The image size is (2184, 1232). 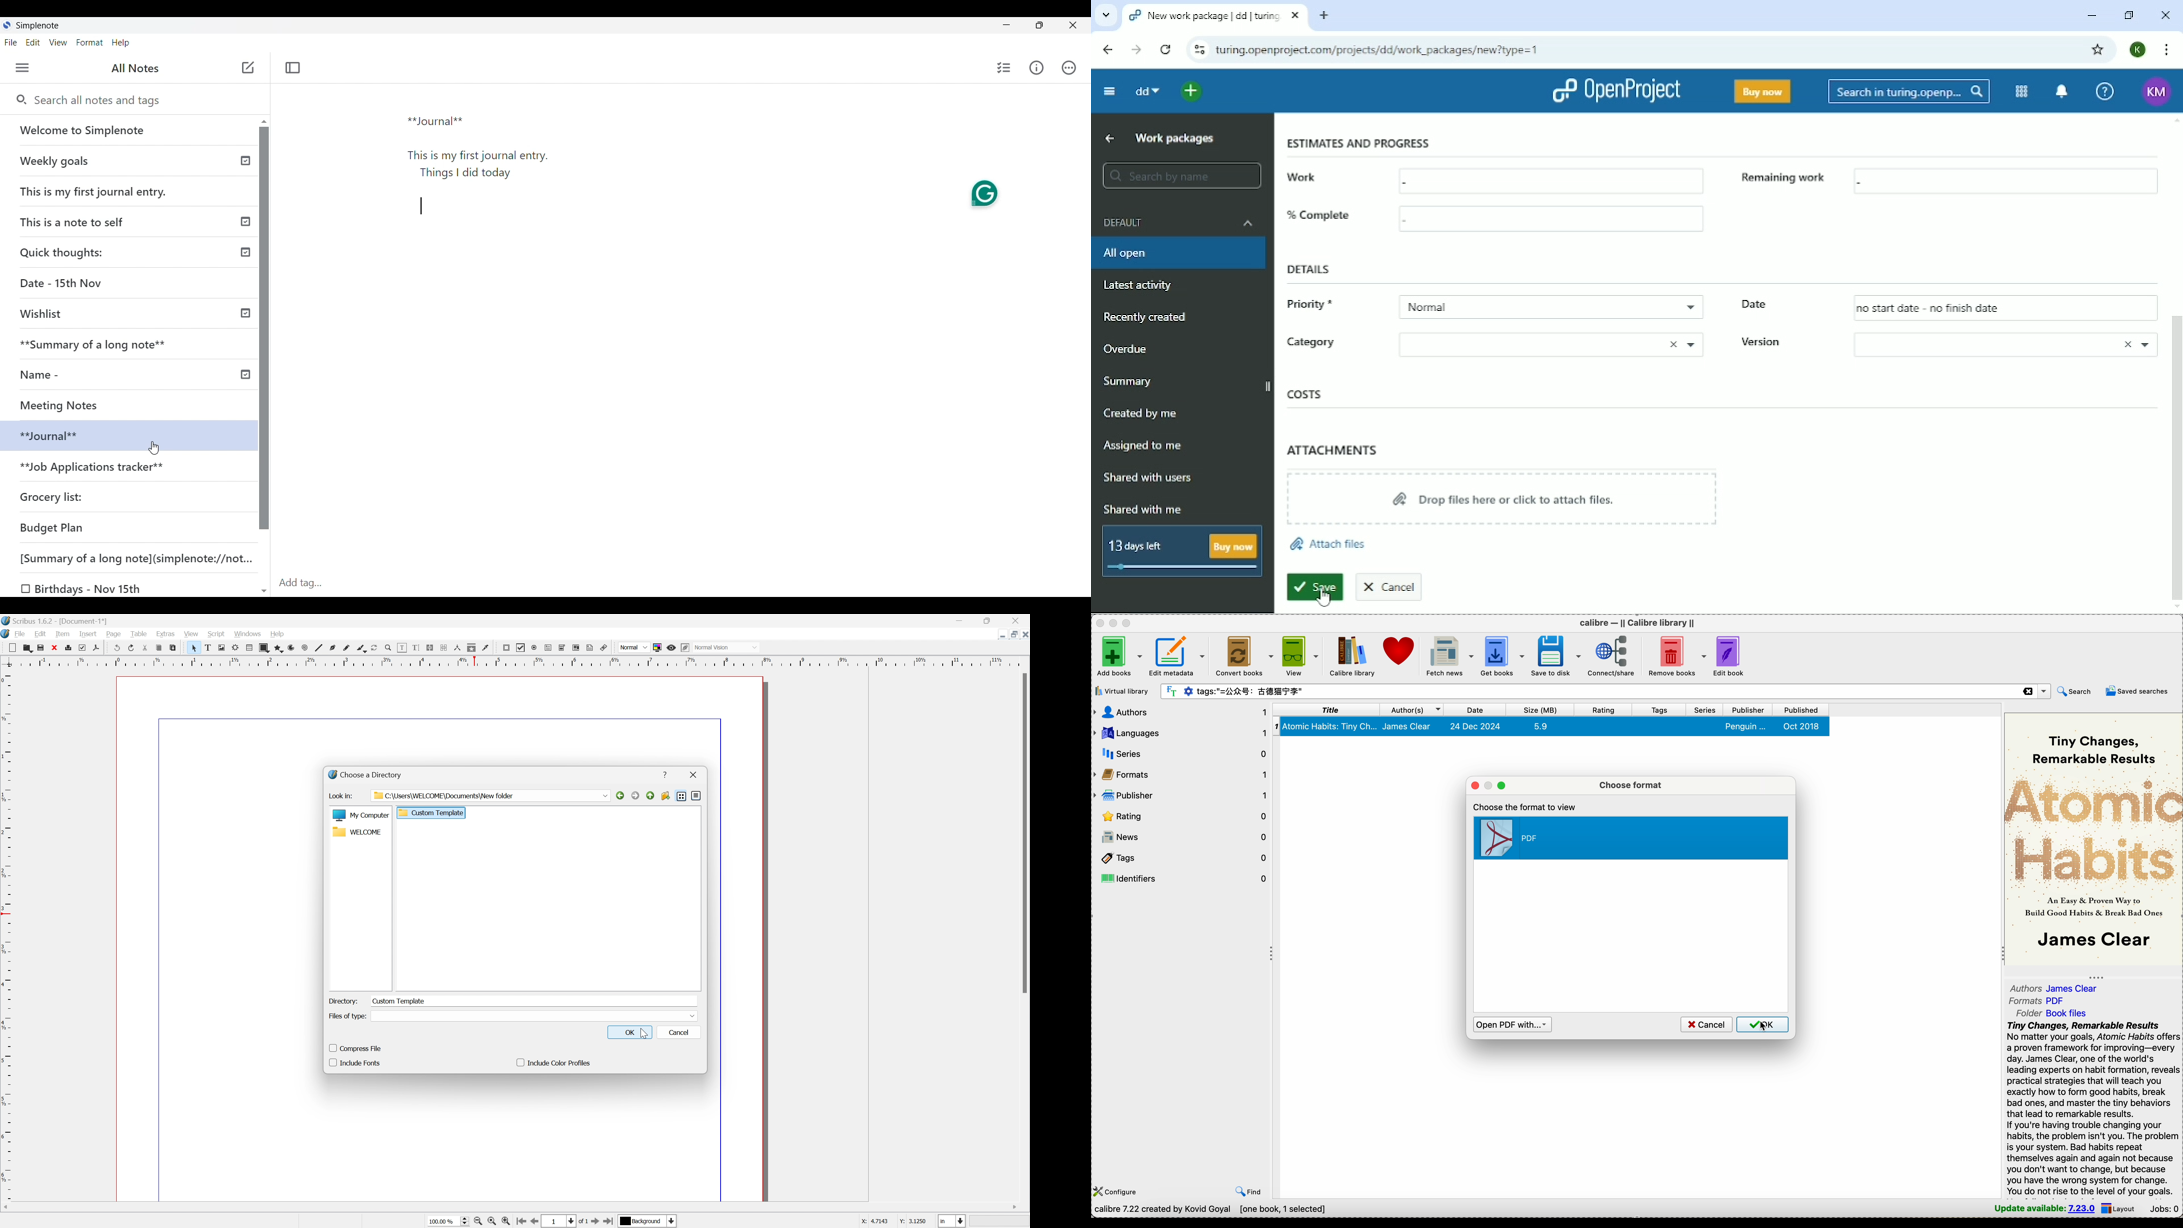 What do you see at coordinates (1632, 785) in the screenshot?
I see `choose format` at bounding box center [1632, 785].